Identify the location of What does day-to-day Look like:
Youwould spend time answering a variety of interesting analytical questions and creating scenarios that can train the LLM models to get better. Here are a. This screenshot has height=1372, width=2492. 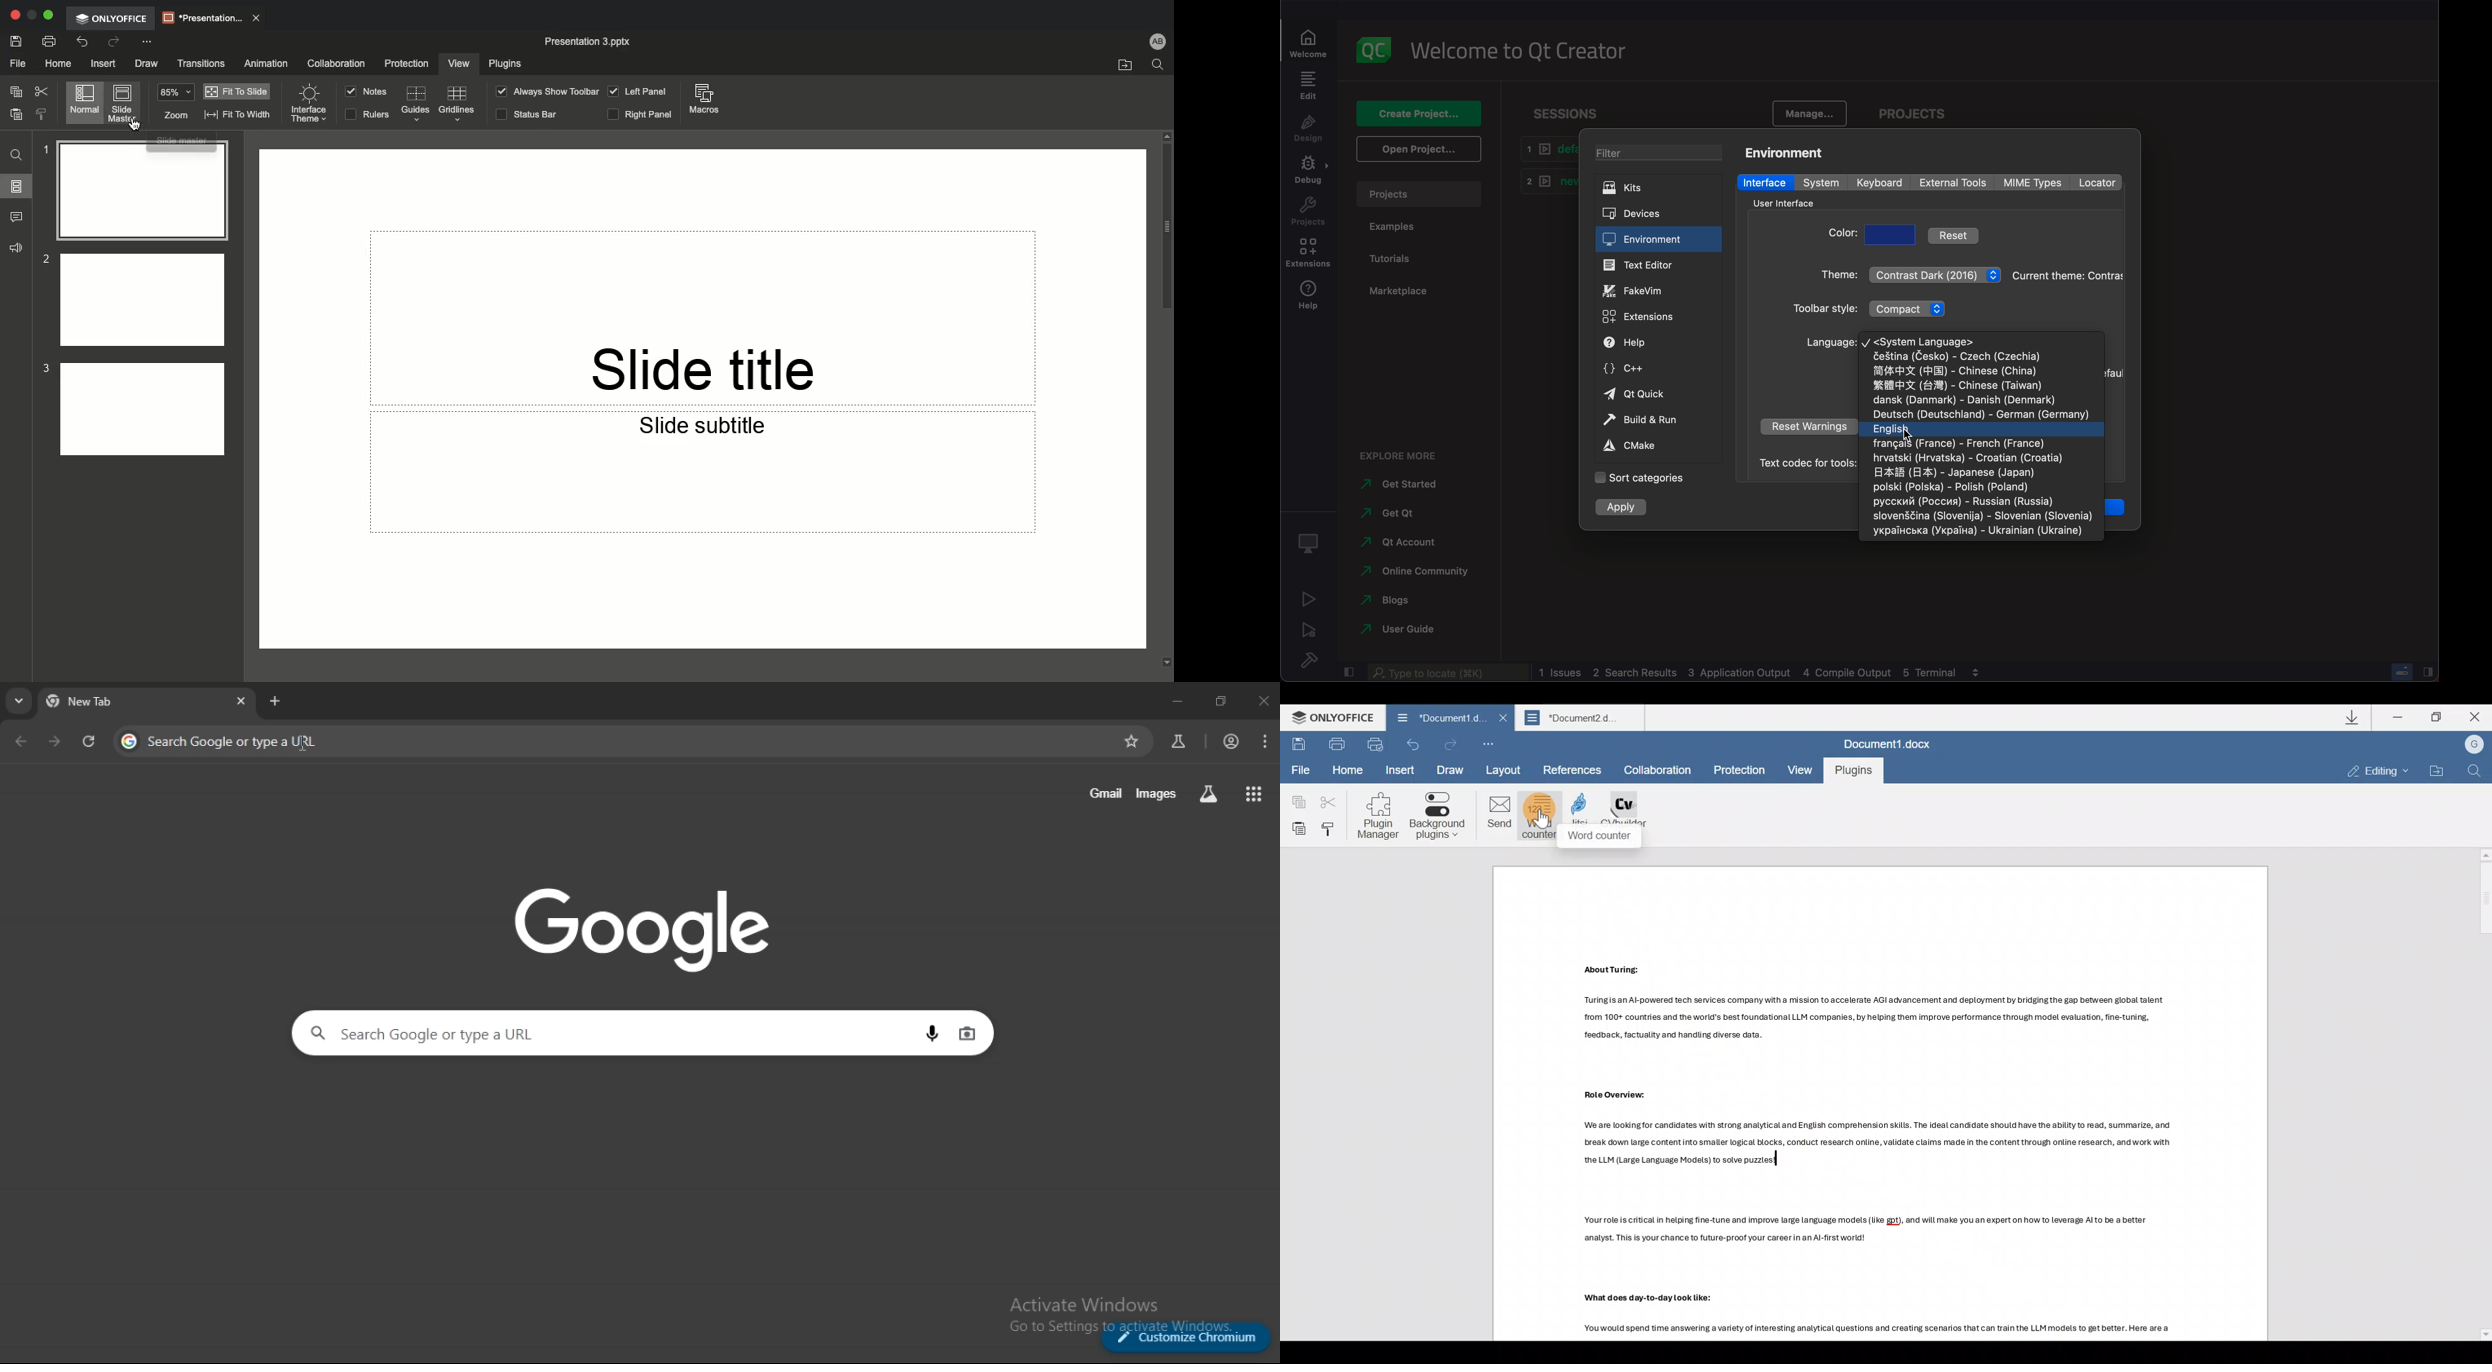
(1860, 1310).